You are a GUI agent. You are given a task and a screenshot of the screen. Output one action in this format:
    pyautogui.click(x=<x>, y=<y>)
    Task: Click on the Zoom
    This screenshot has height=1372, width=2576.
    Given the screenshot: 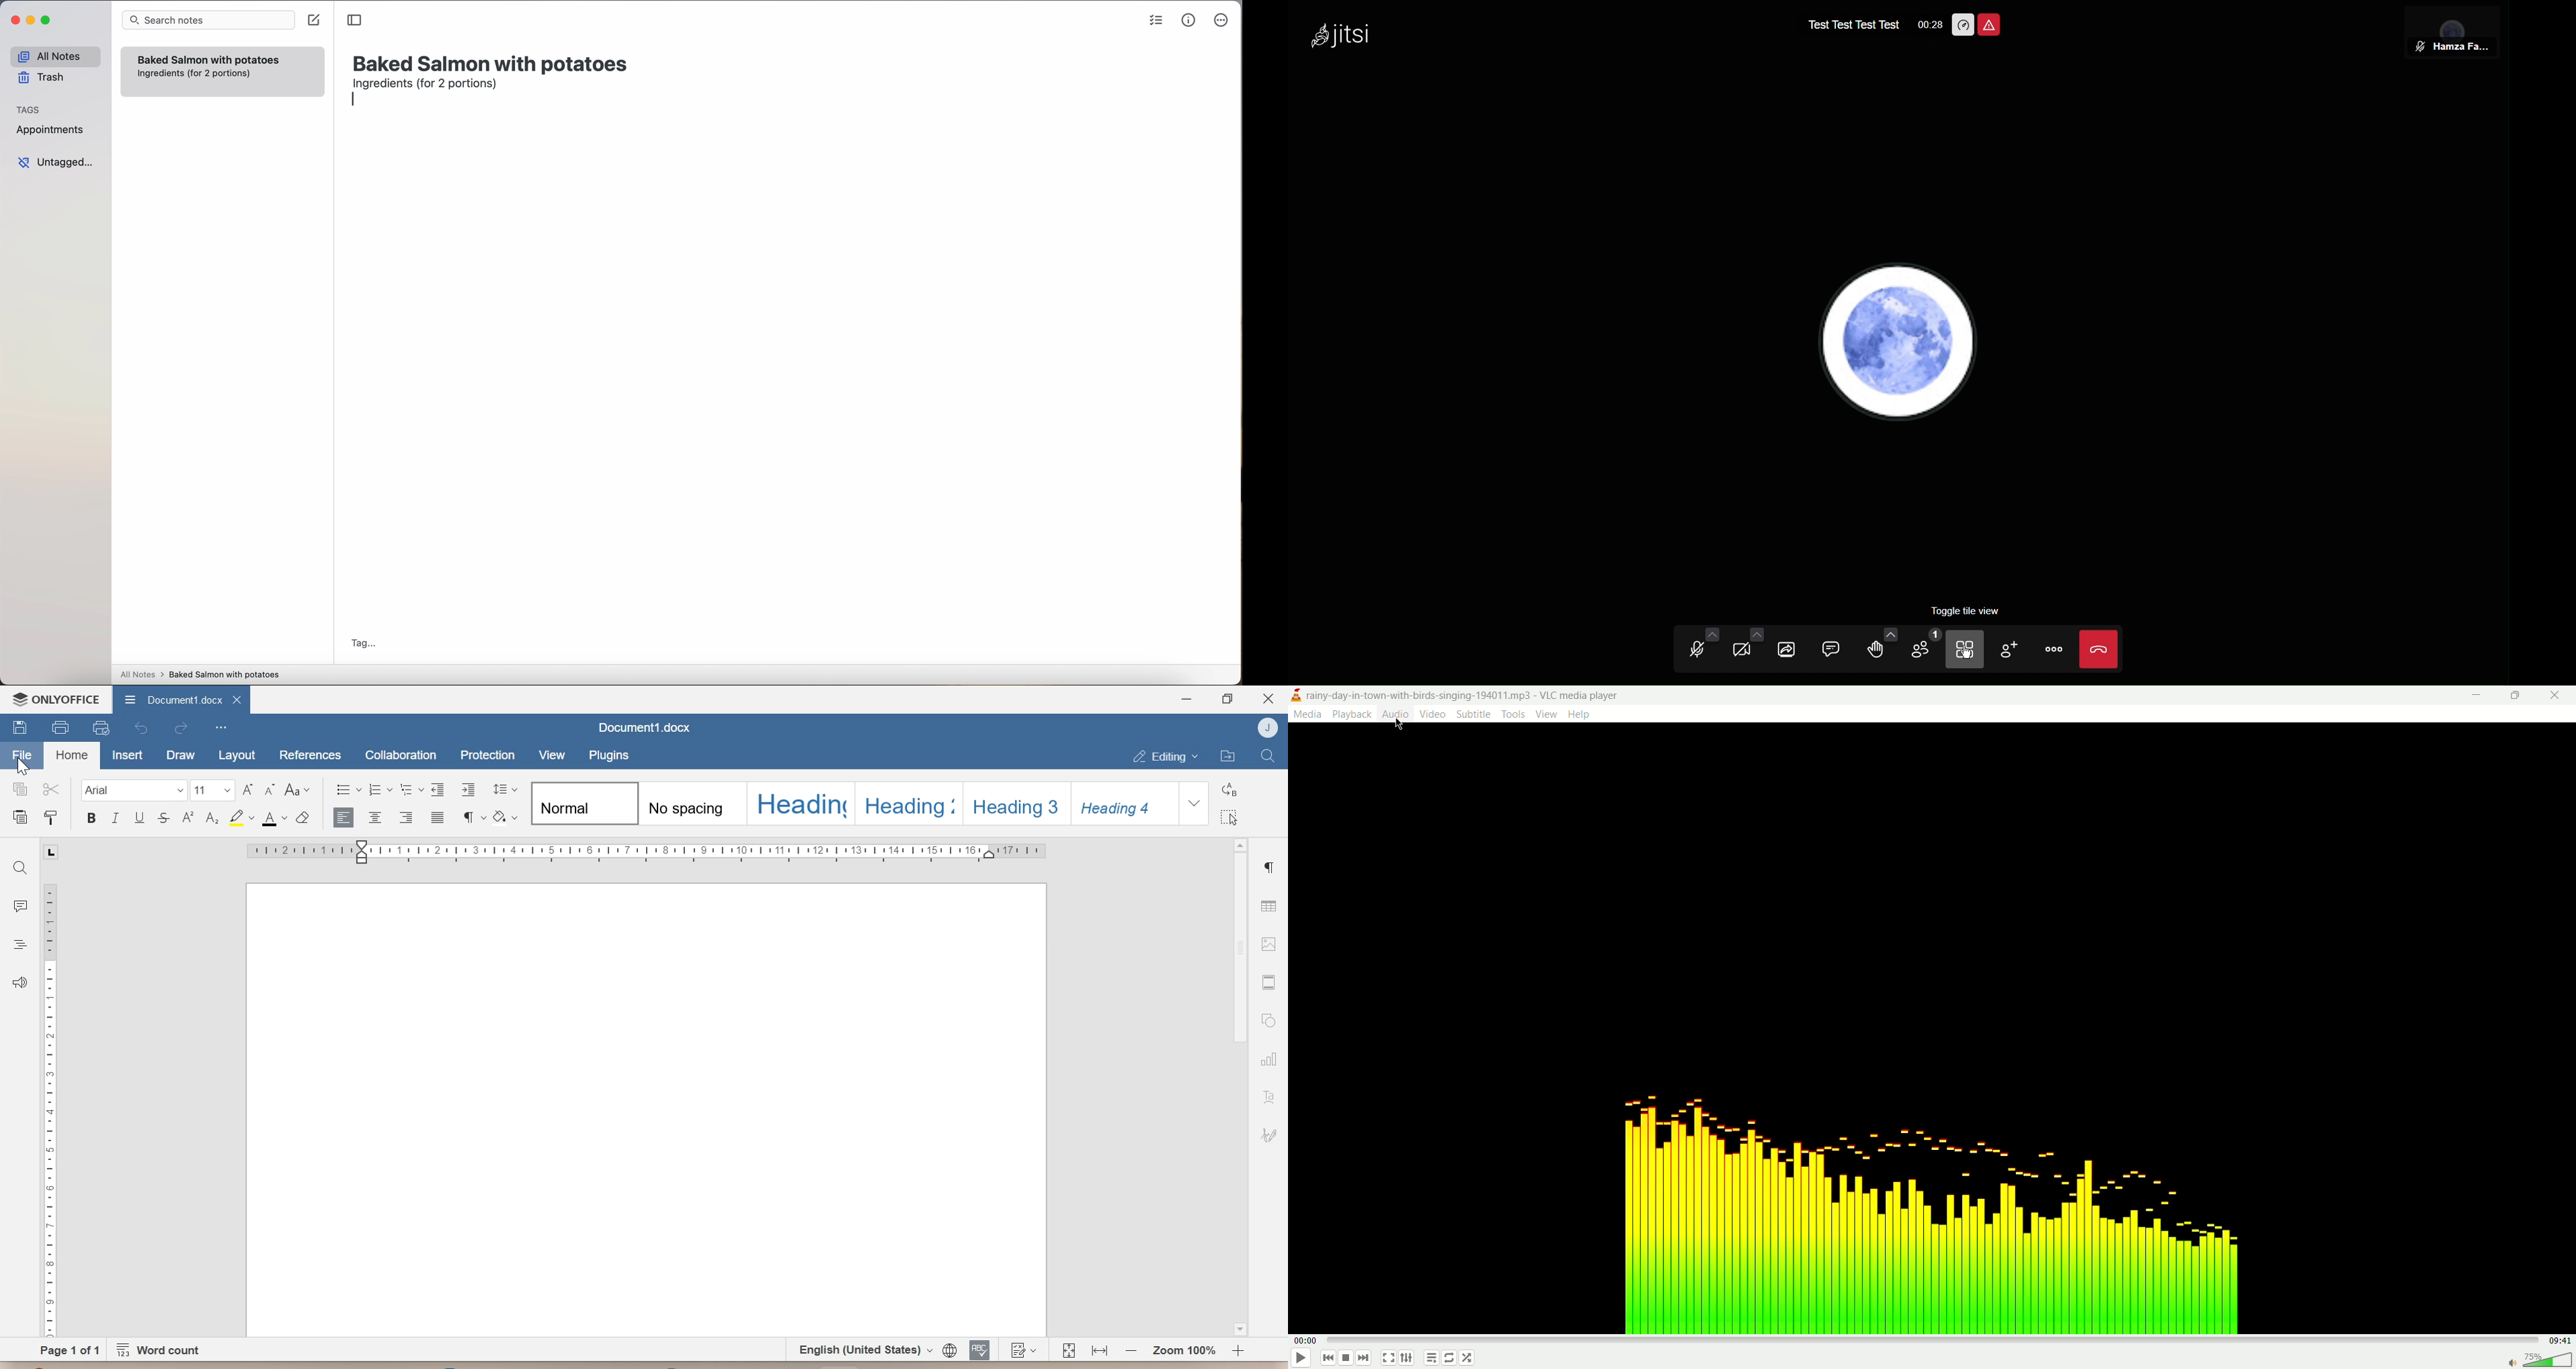 What is the action you would take?
    pyautogui.click(x=1182, y=1350)
    